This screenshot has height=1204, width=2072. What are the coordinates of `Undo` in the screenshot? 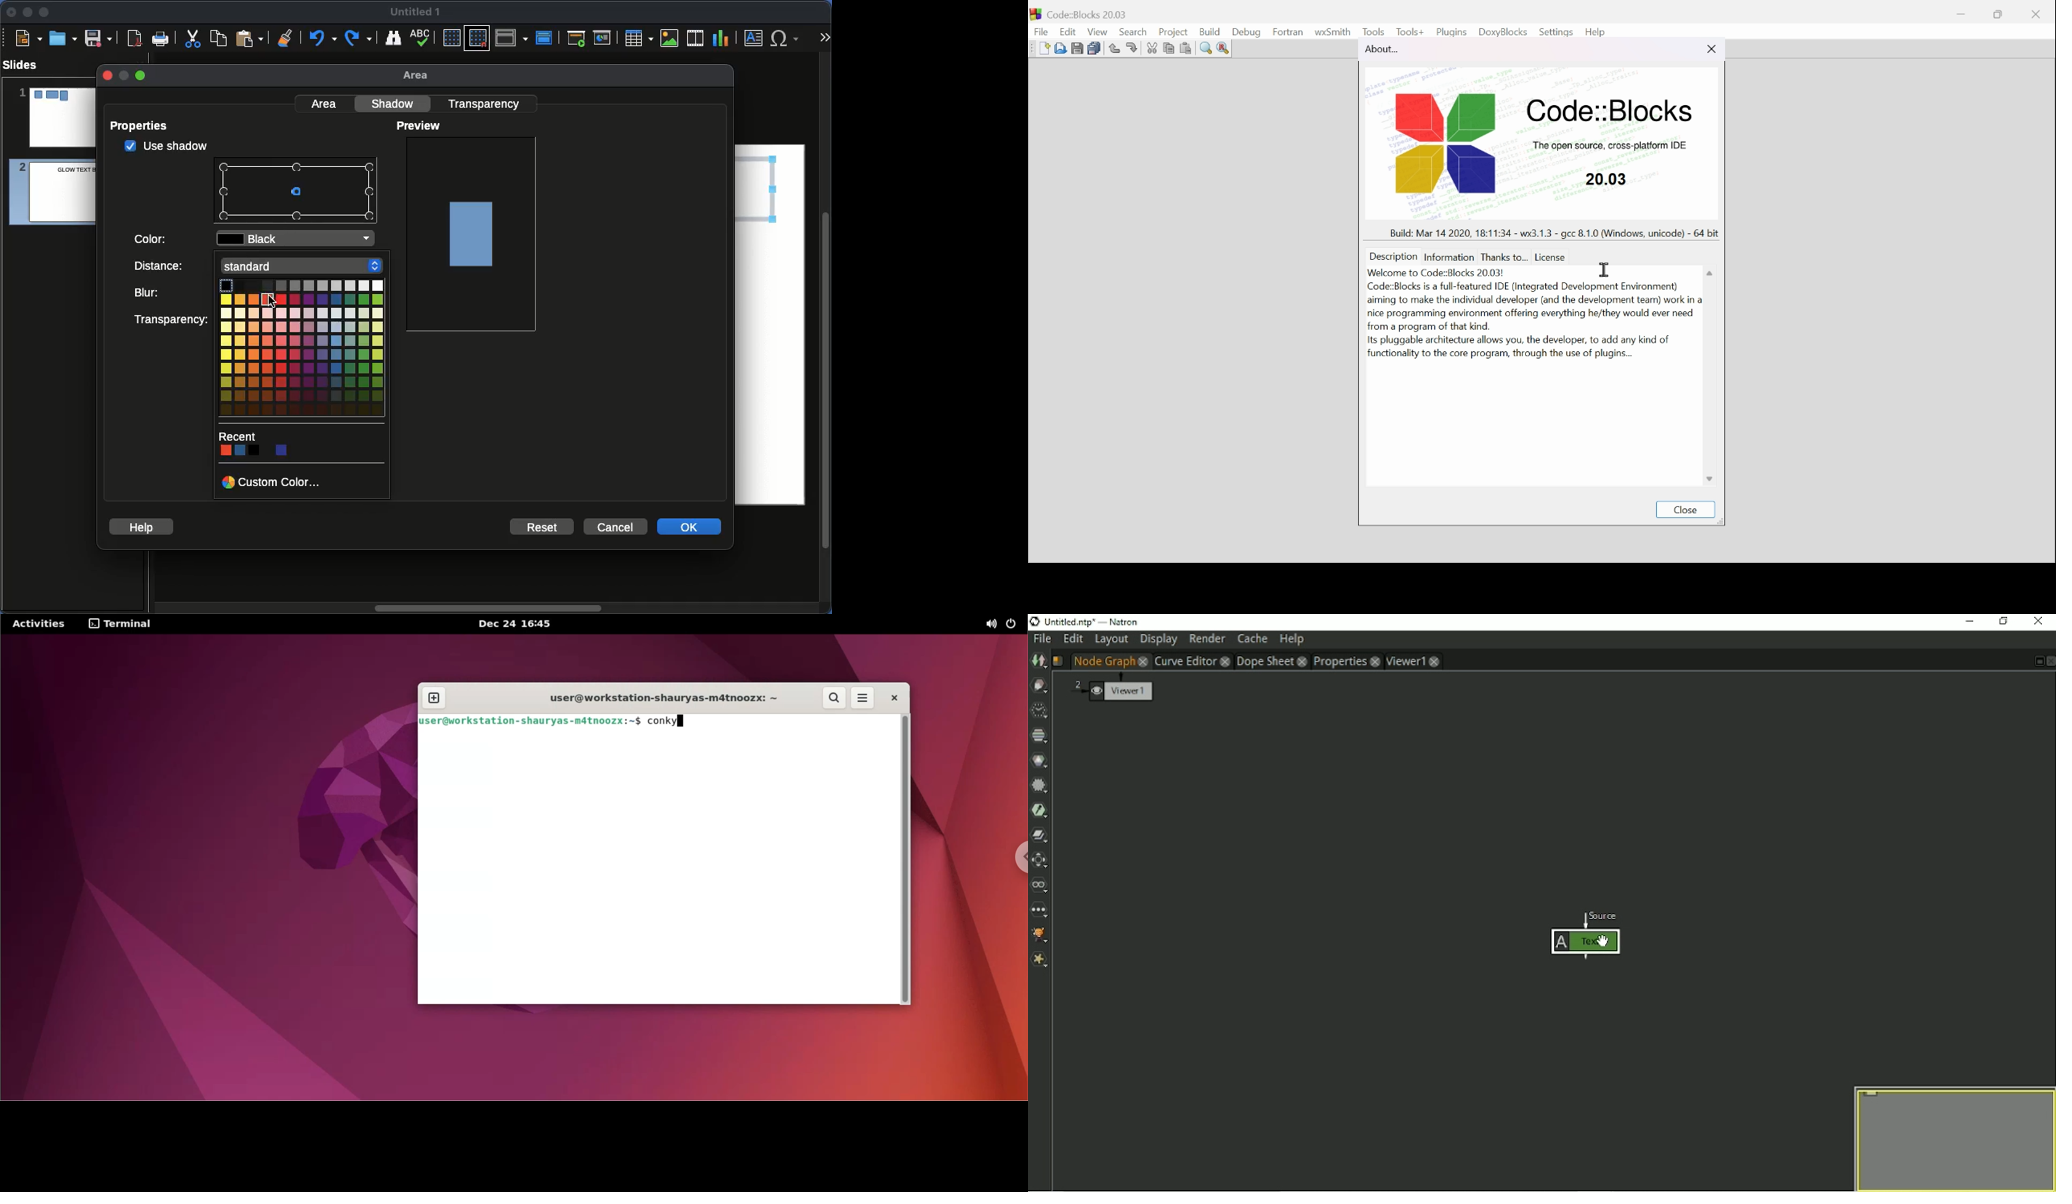 It's located at (322, 38).